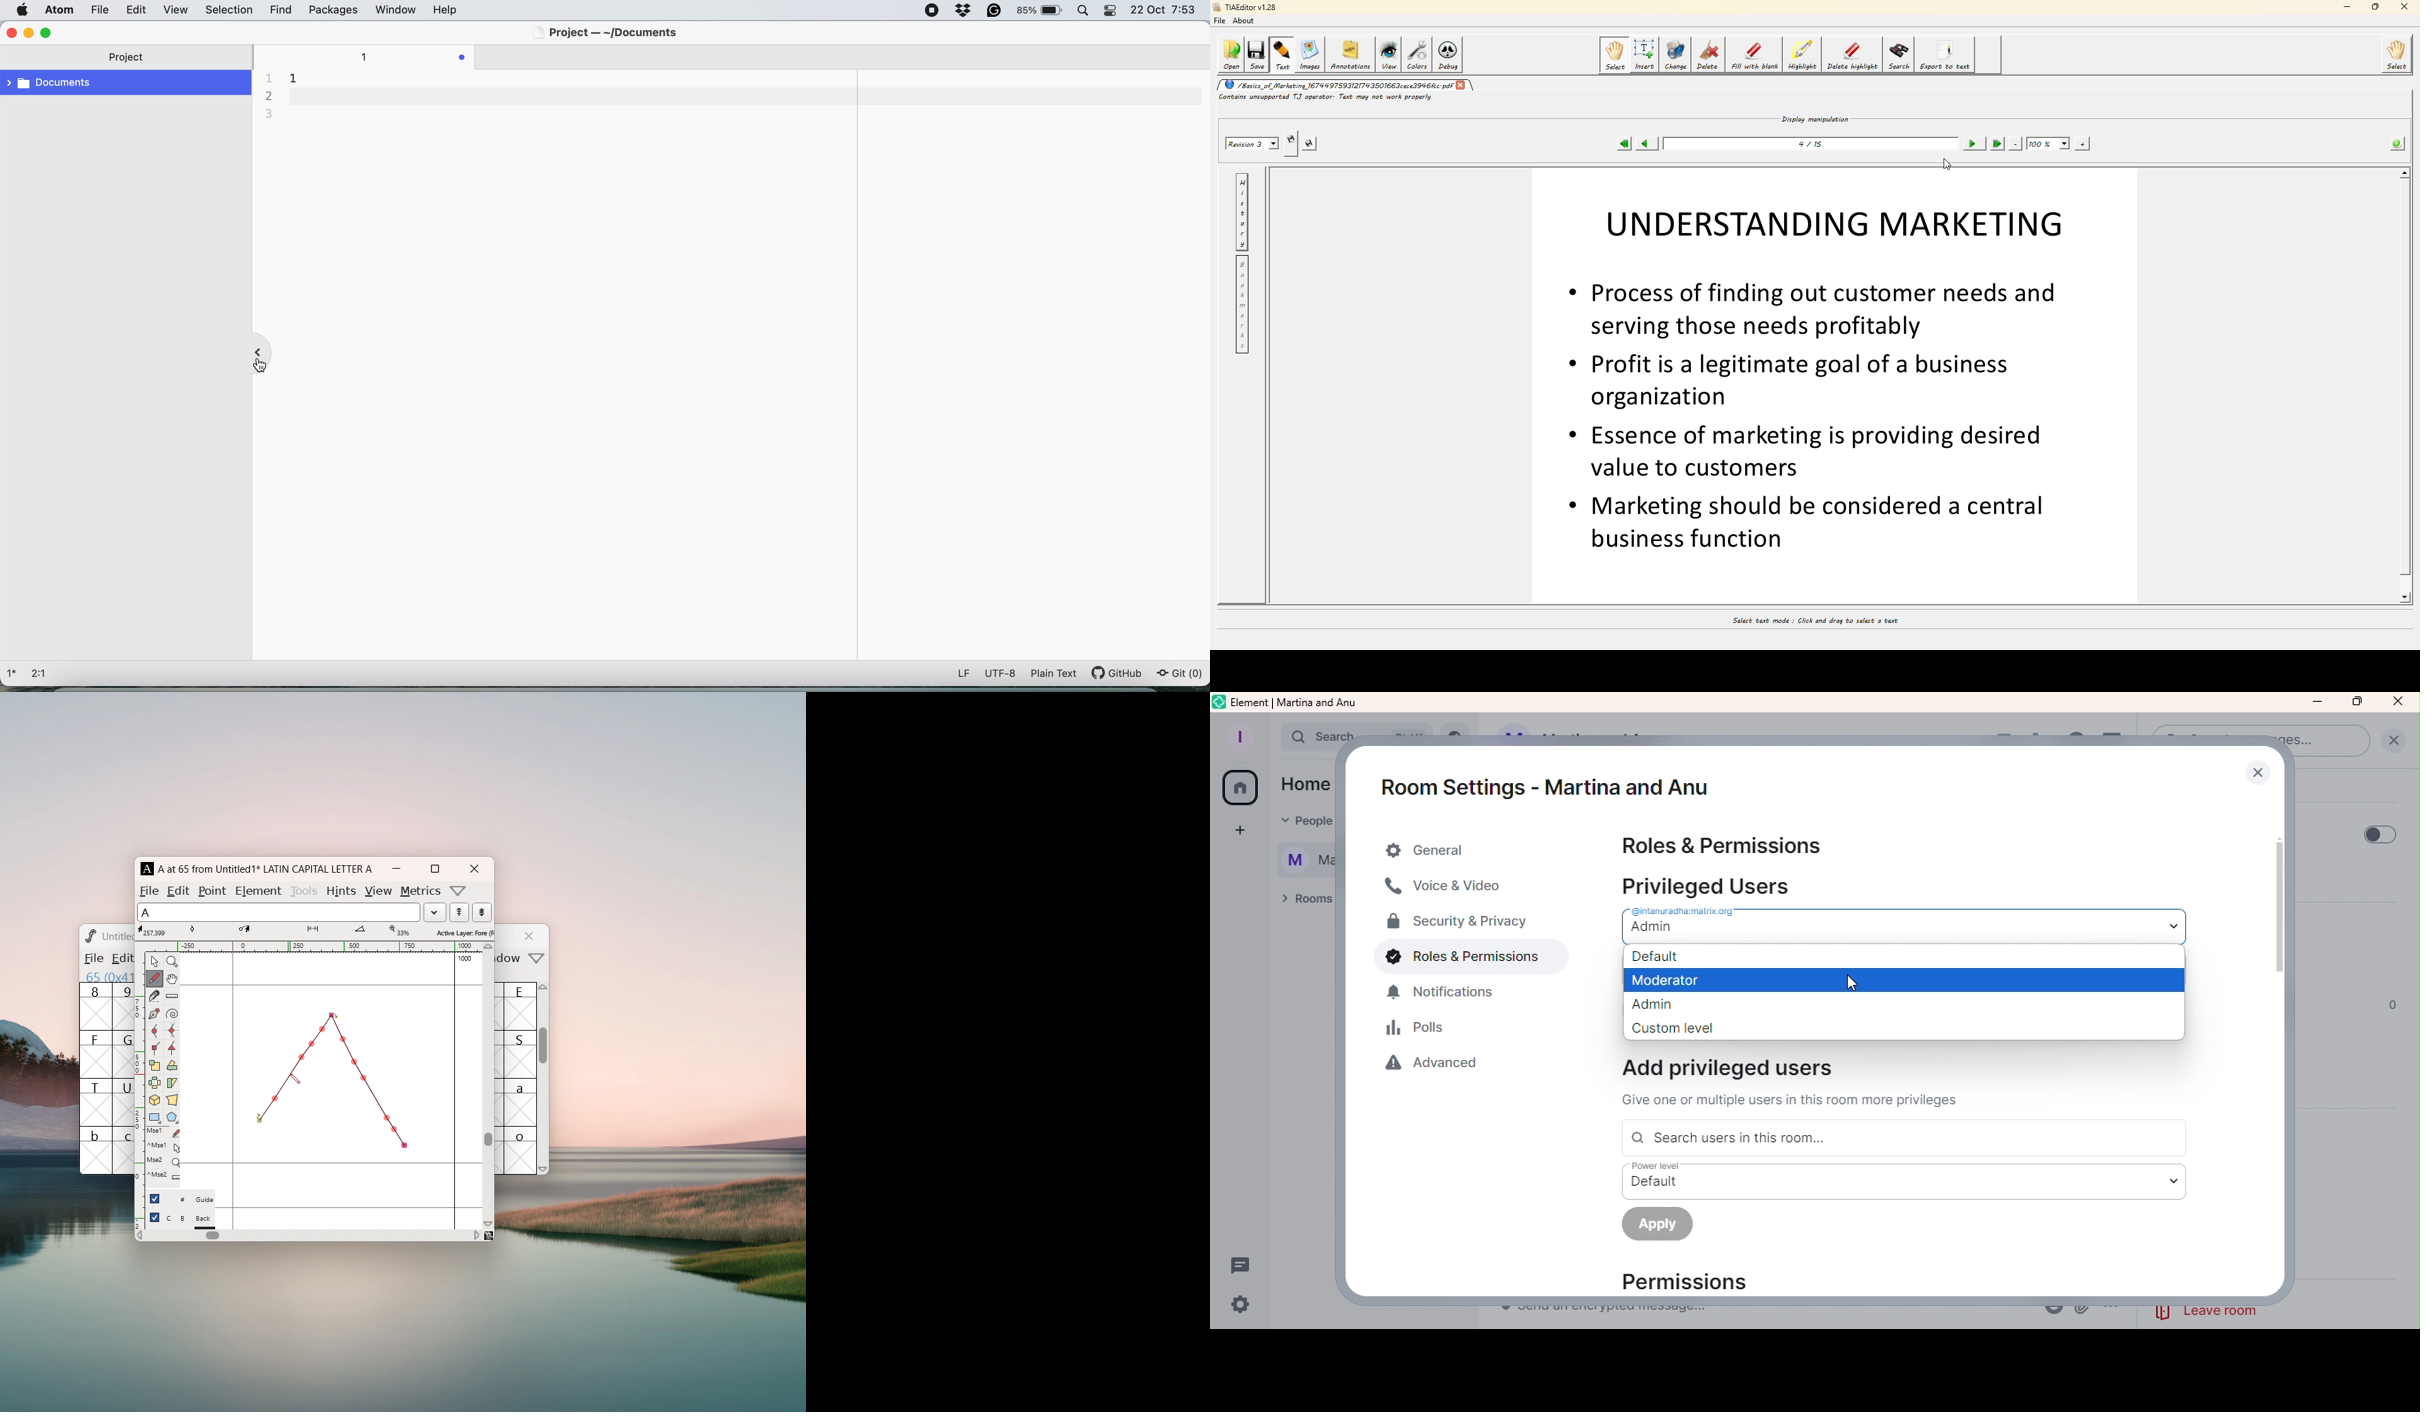  Describe the element at coordinates (963, 11) in the screenshot. I see `dropbox` at that location.